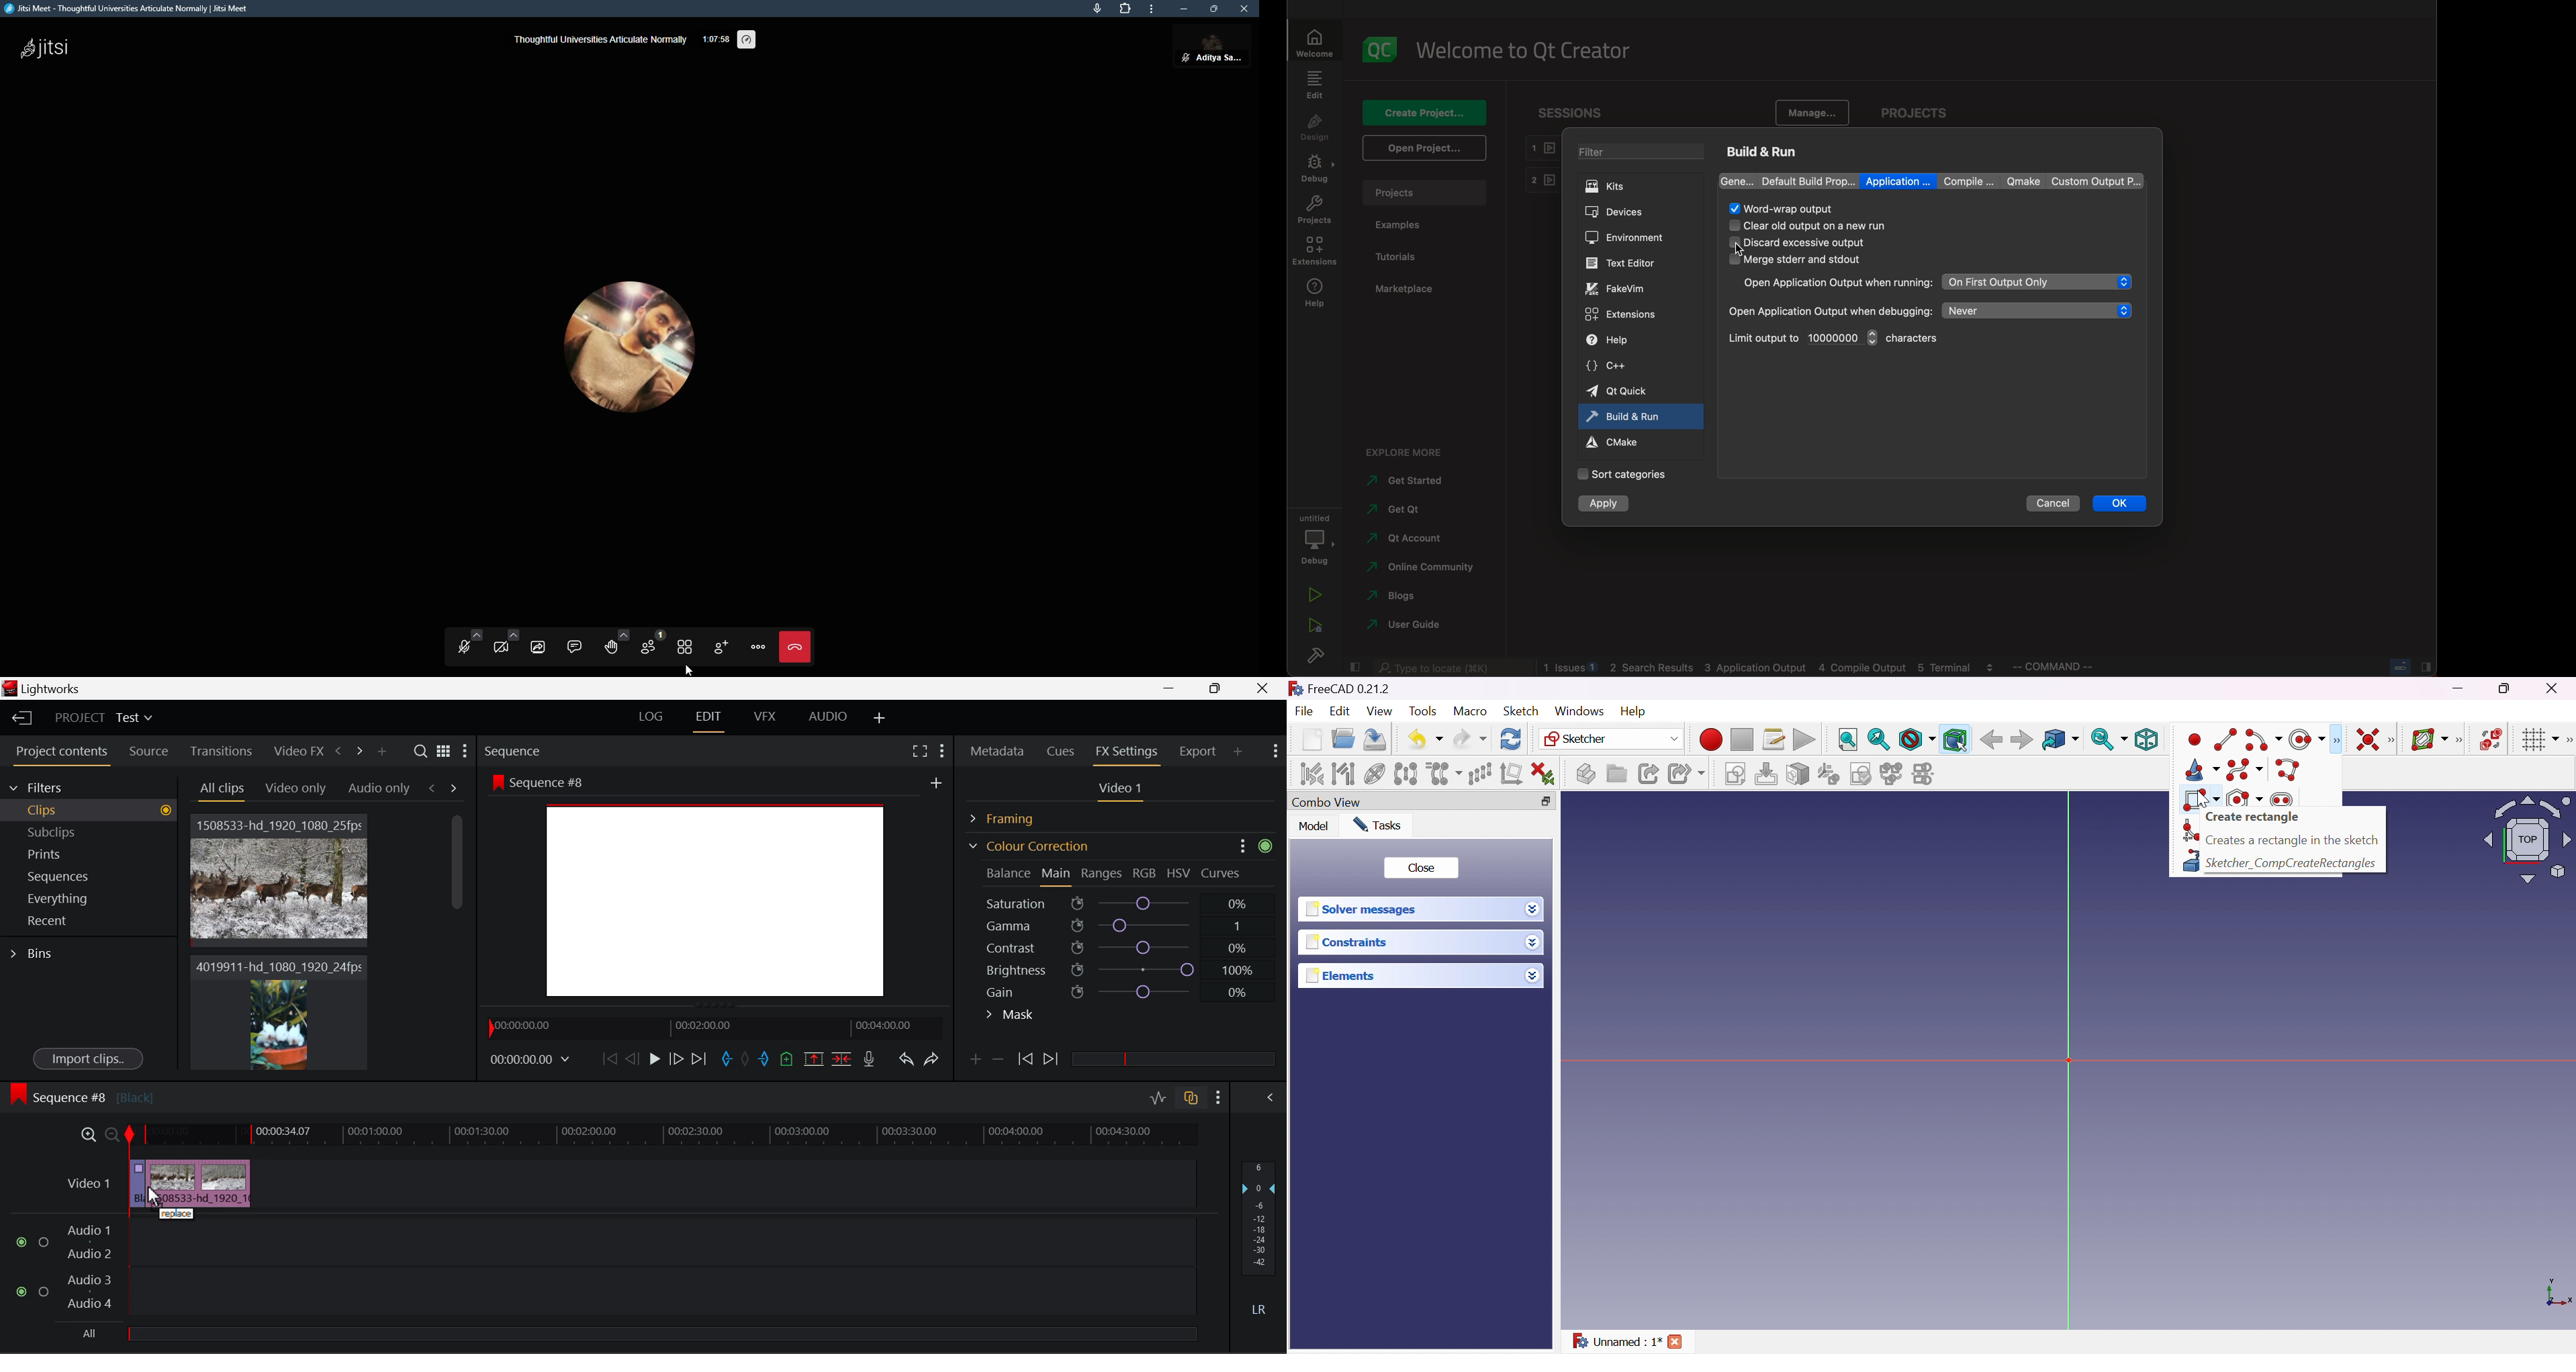 The width and height of the screenshot is (2576, 1372). What do you see at coordinates (1344, 739) in the screenshot?
I see `Open` at bounding box center [1344, 739].